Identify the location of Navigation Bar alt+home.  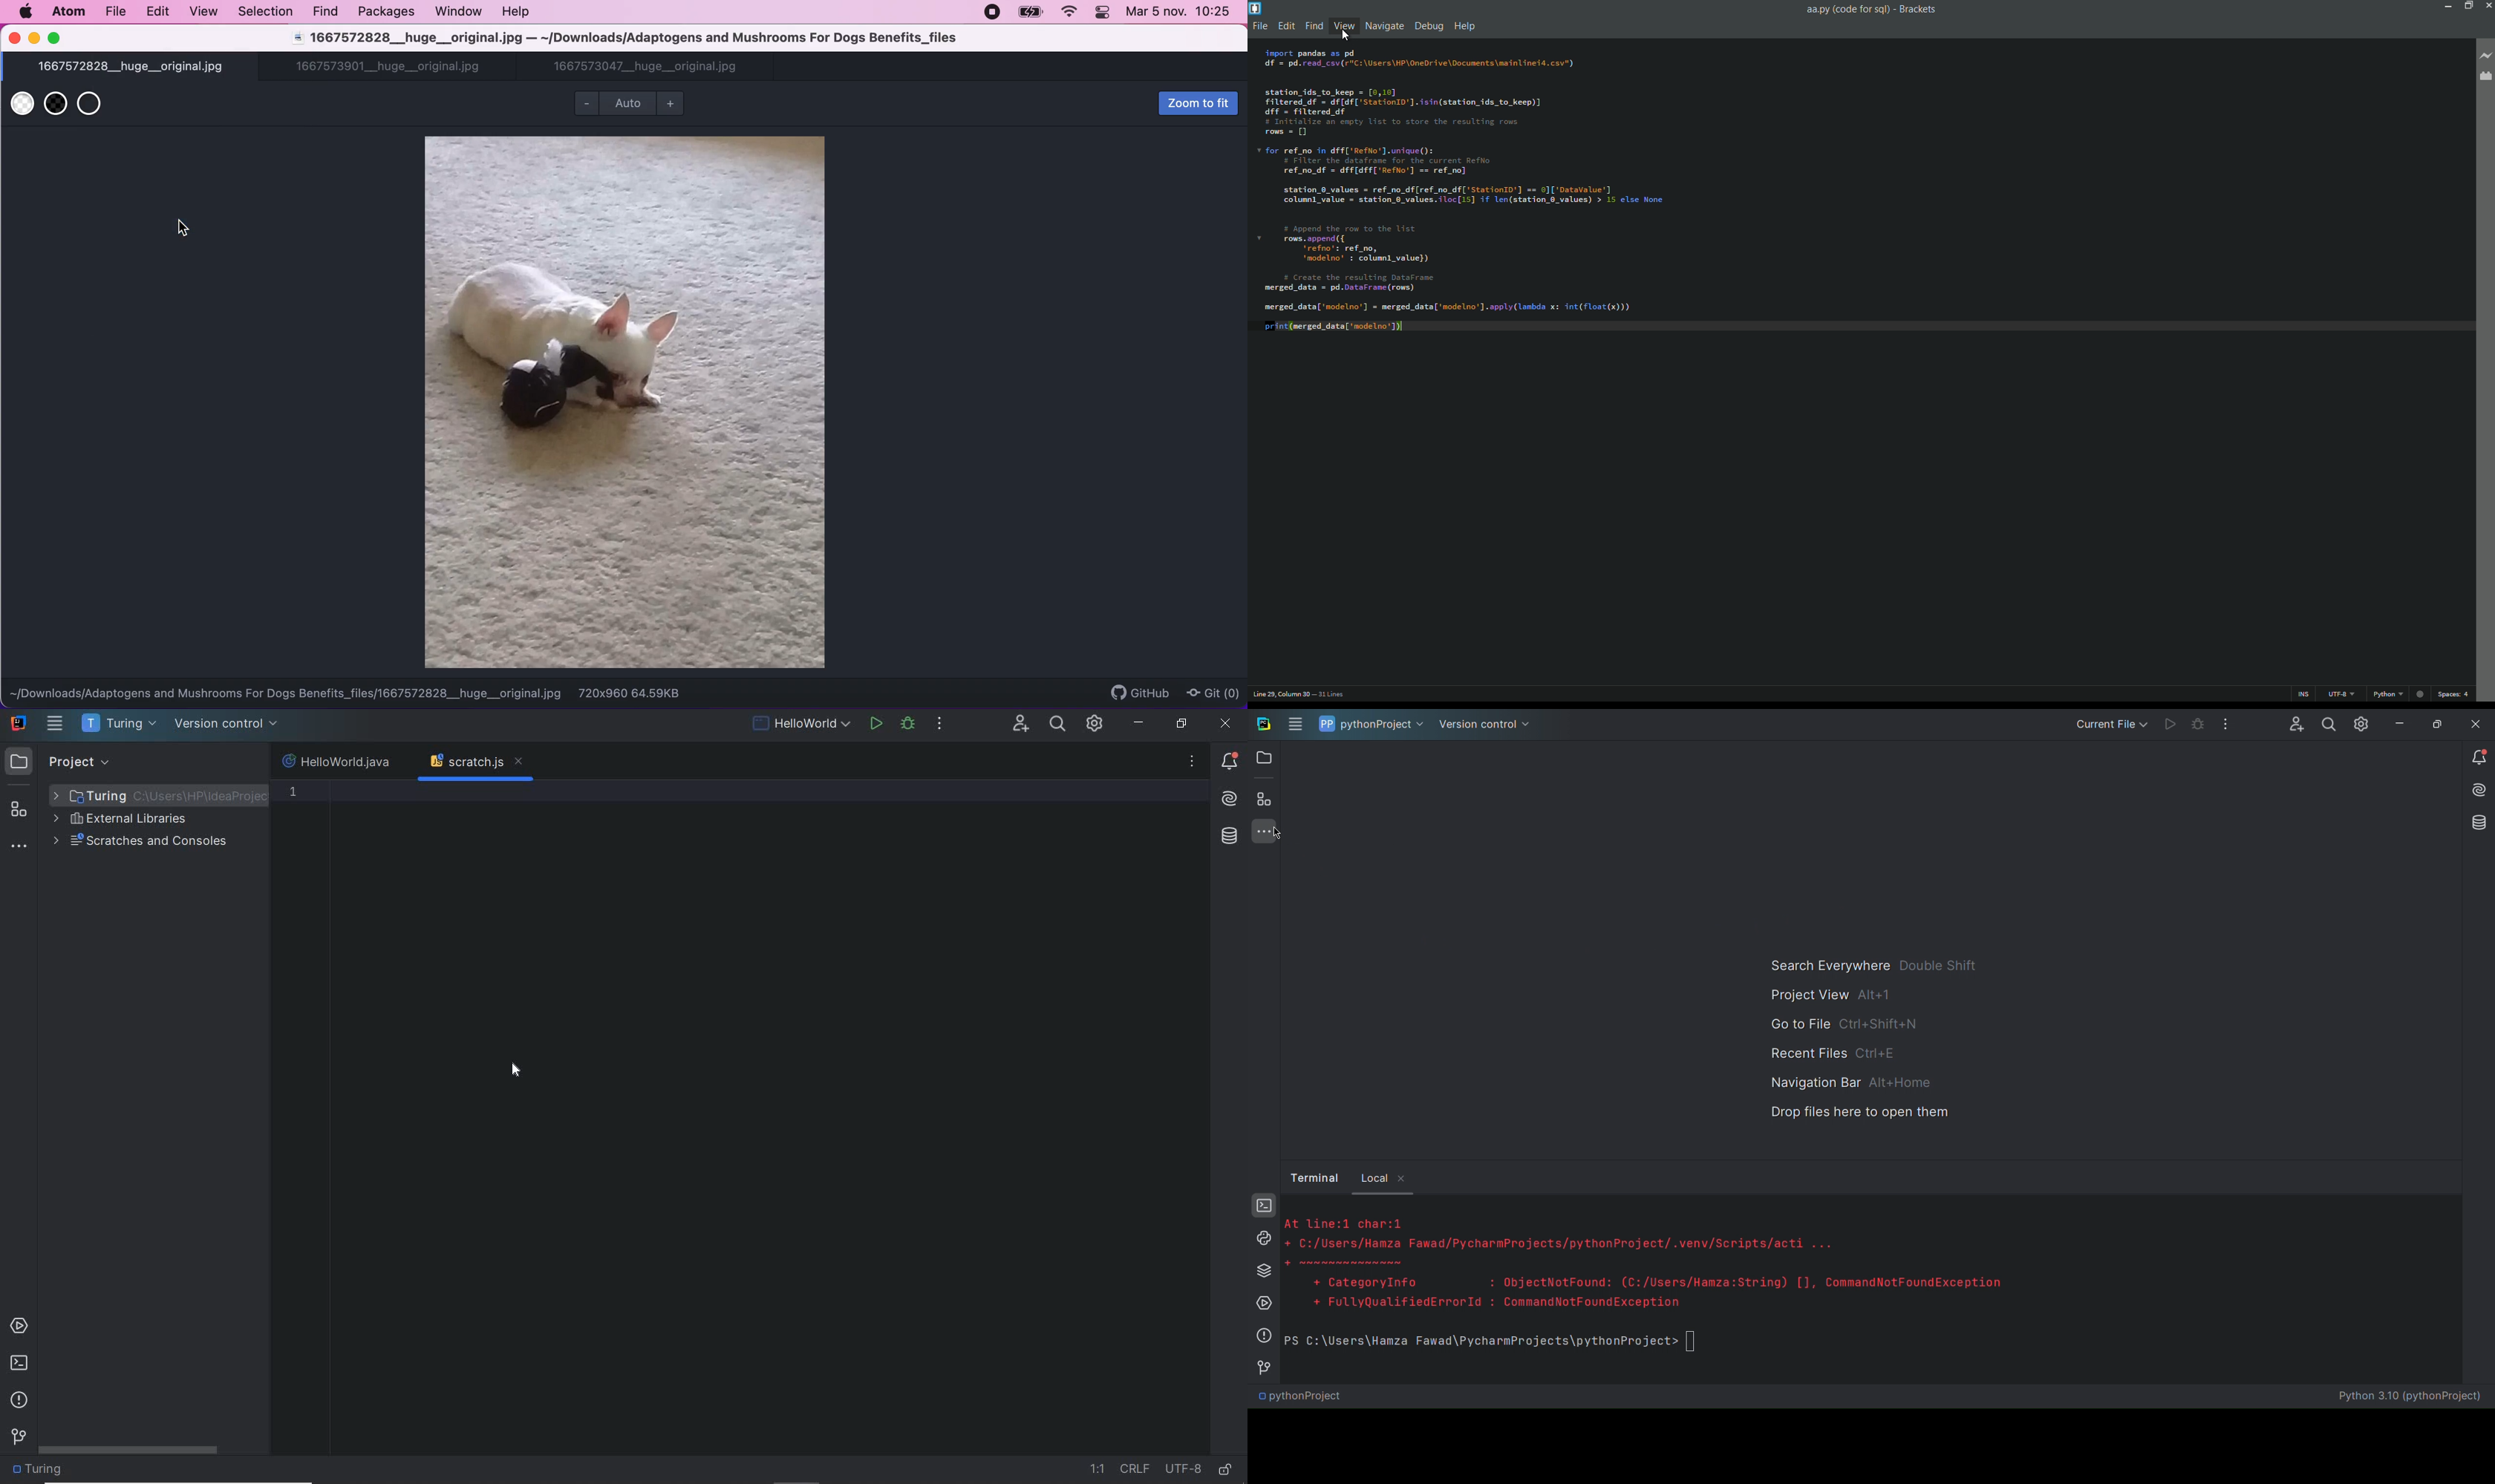
(1847, 1082).